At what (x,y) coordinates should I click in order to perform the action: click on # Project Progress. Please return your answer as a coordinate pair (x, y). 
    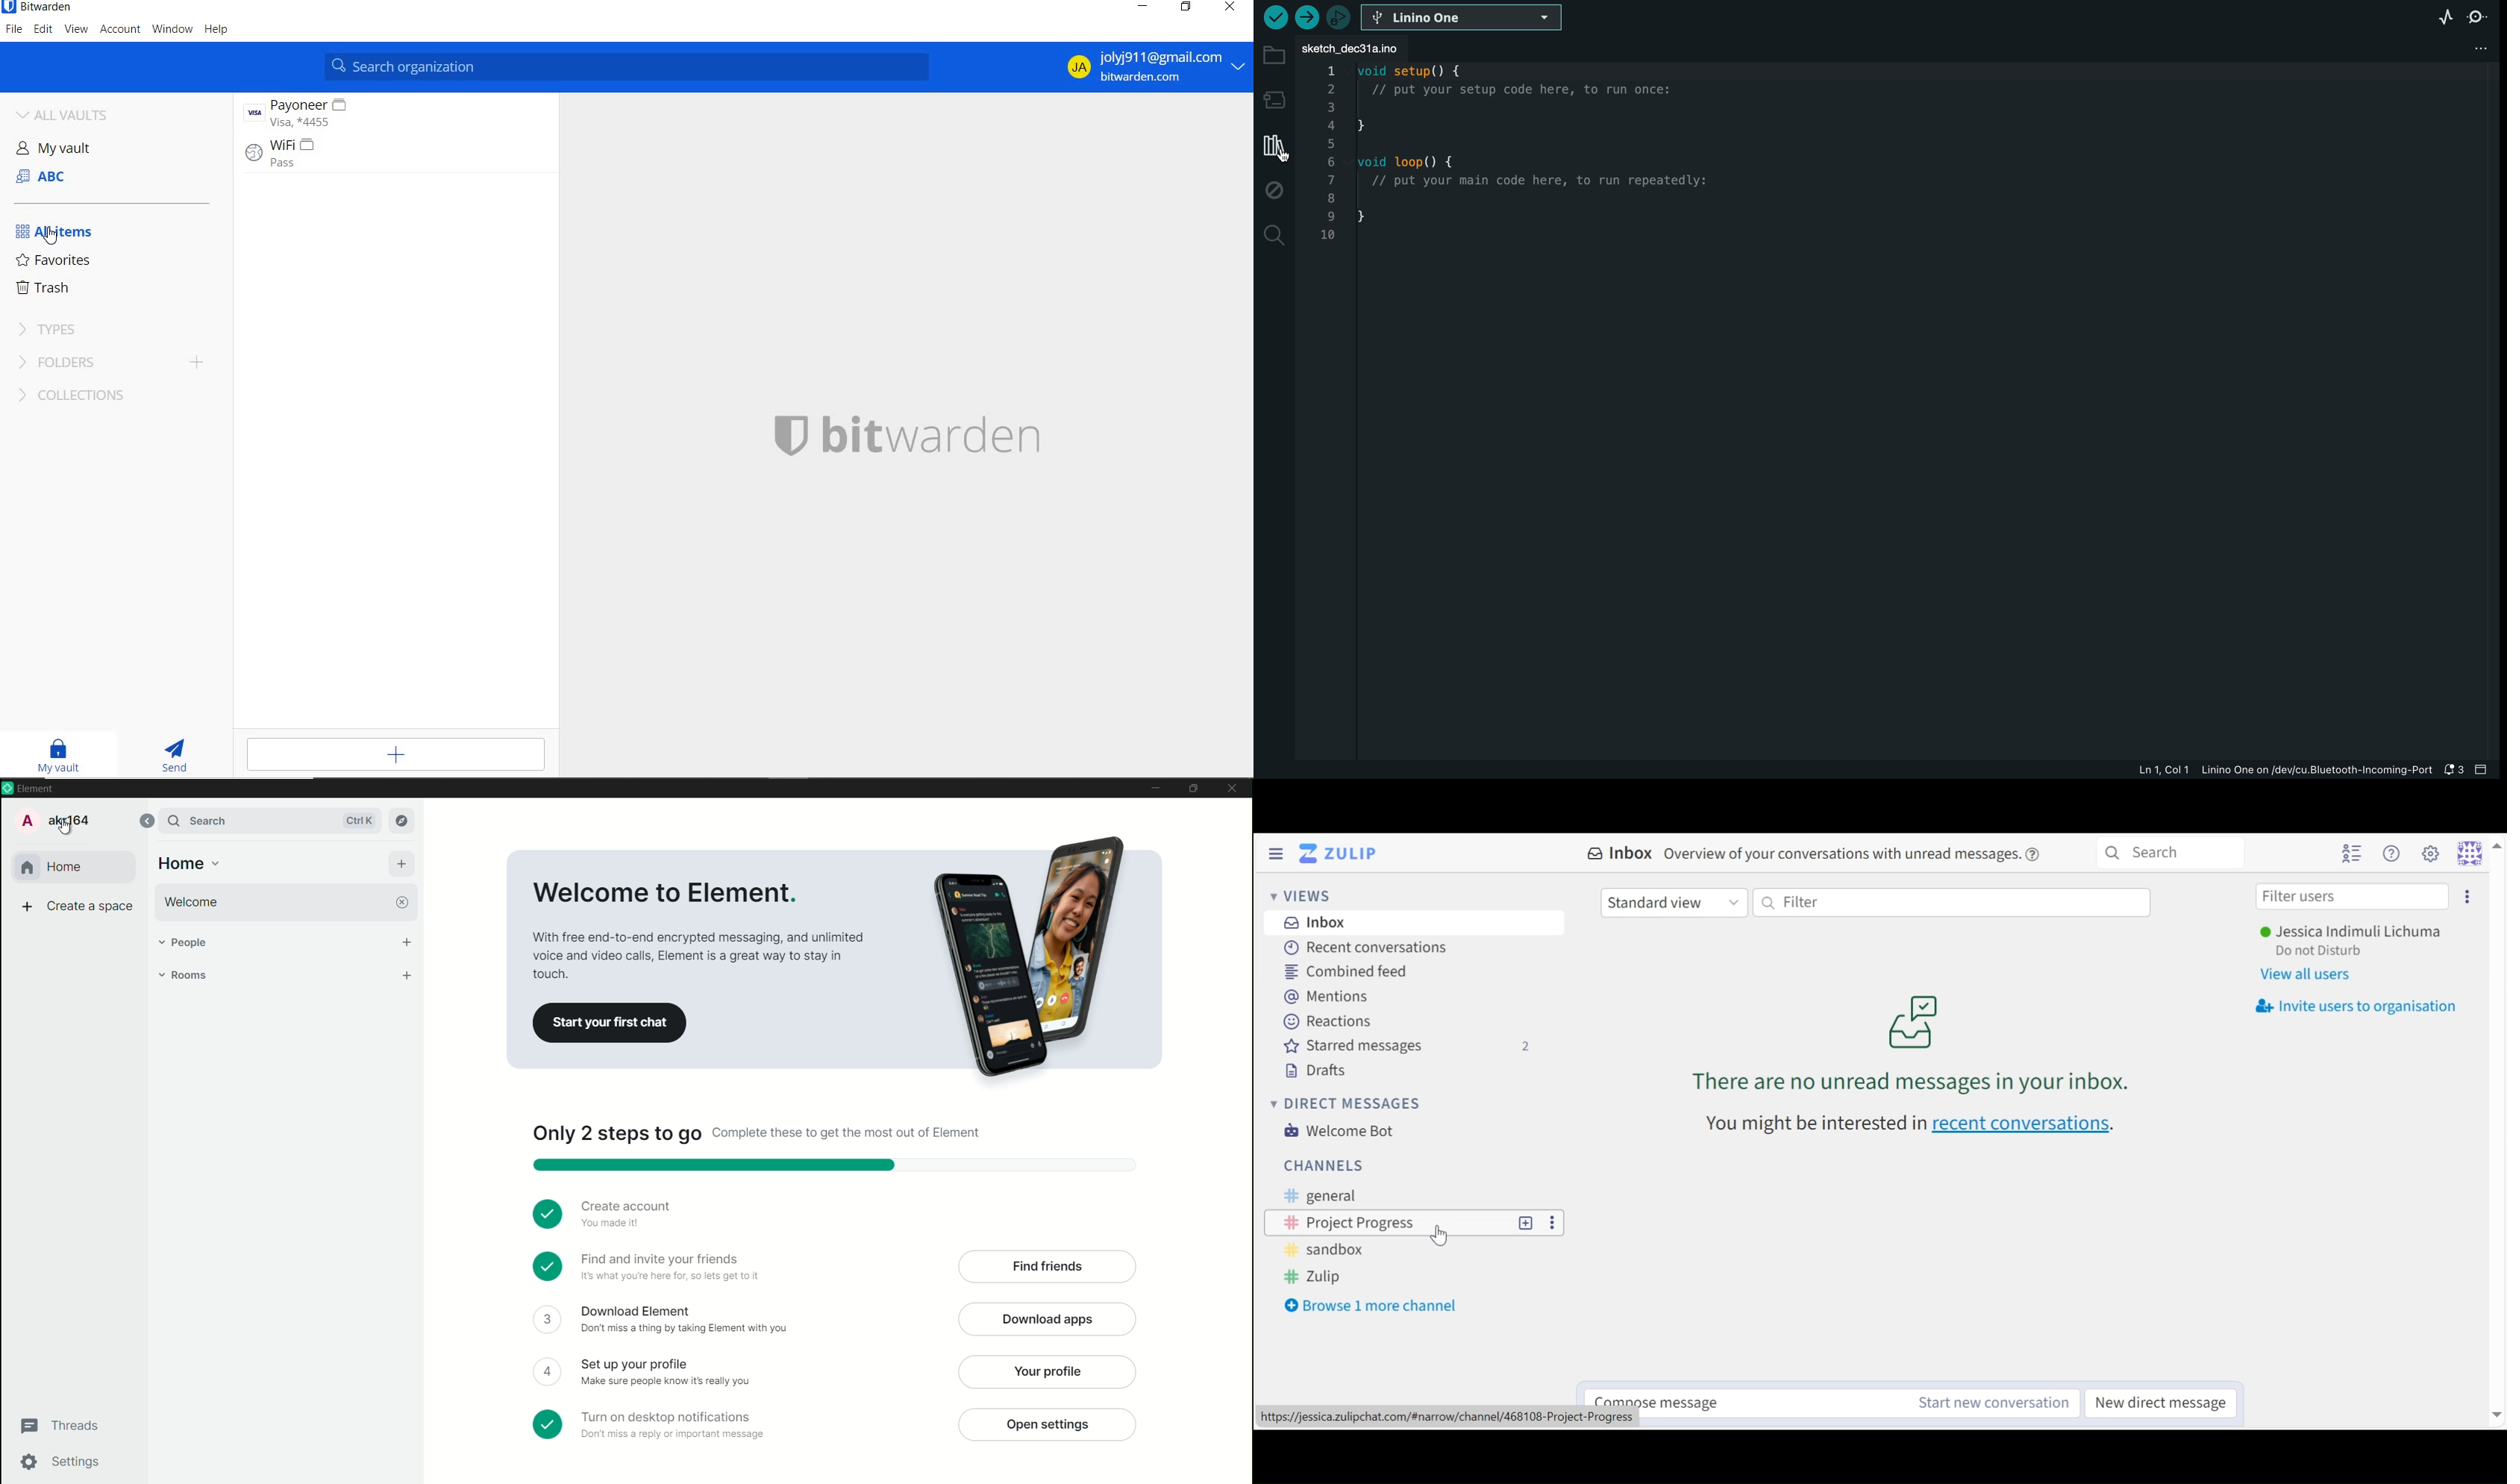
    Looking at the image, I should click on (1346, 1222).